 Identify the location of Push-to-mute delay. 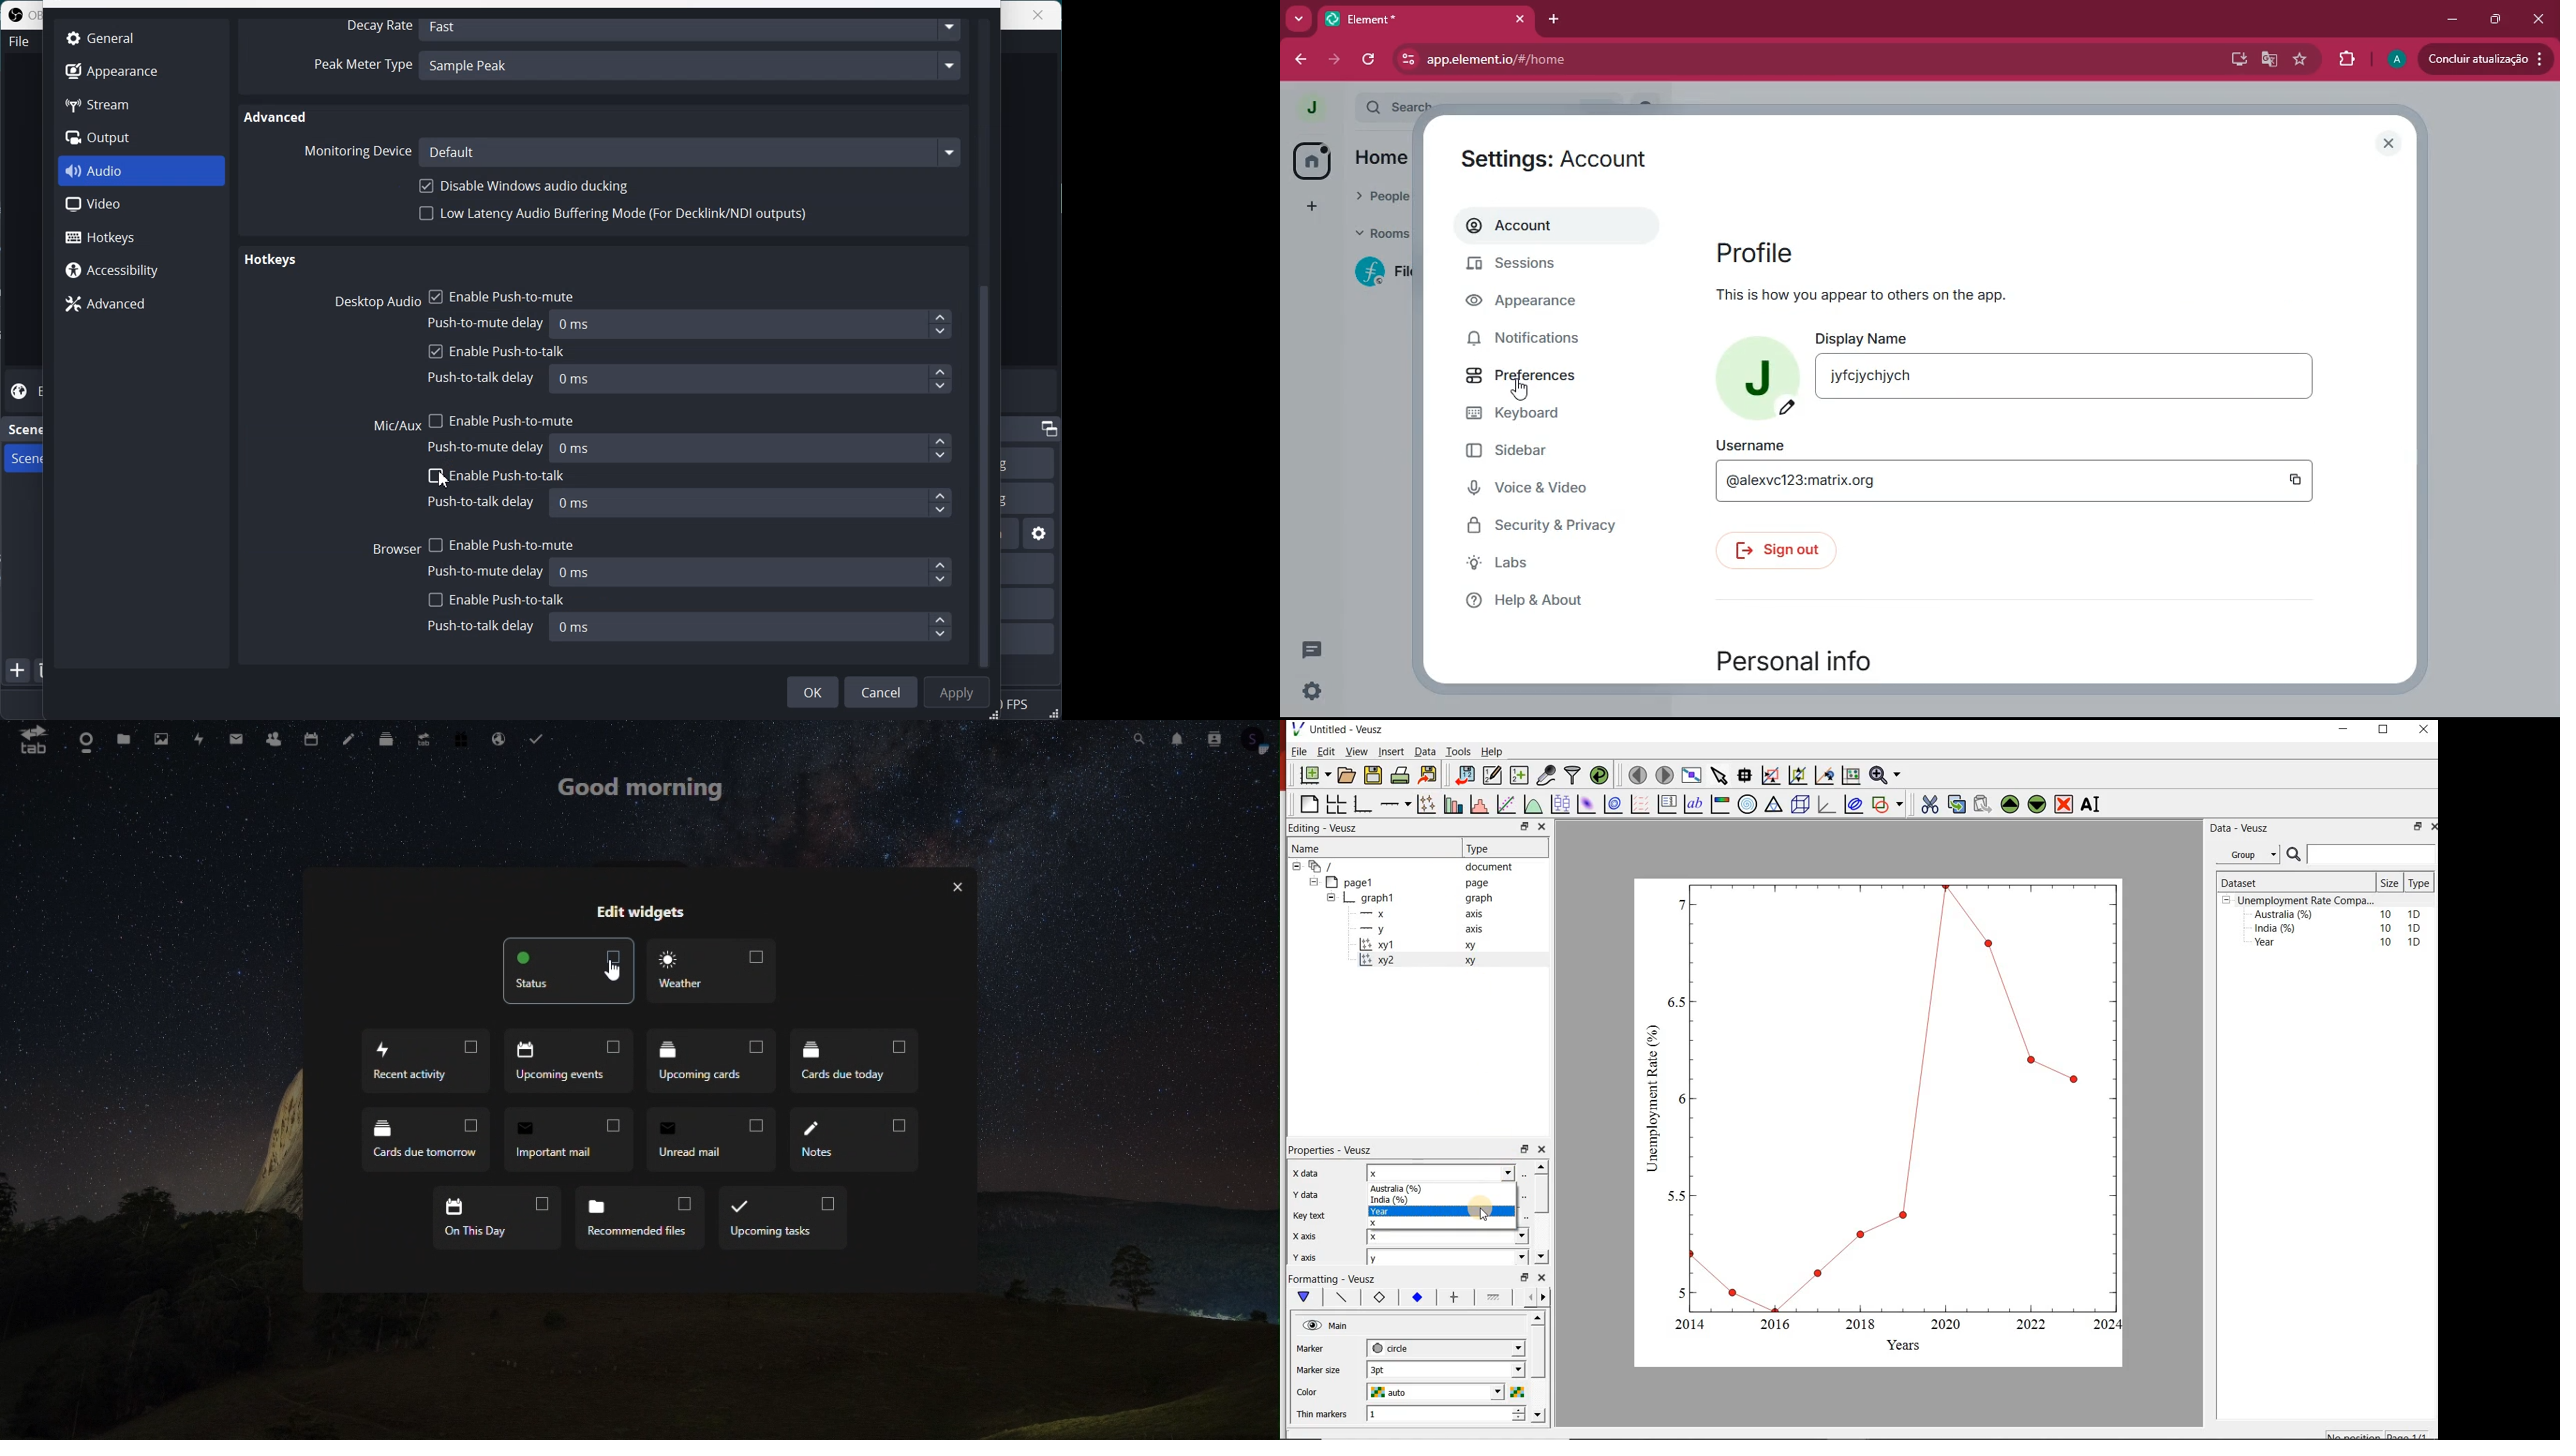
(488, 570).